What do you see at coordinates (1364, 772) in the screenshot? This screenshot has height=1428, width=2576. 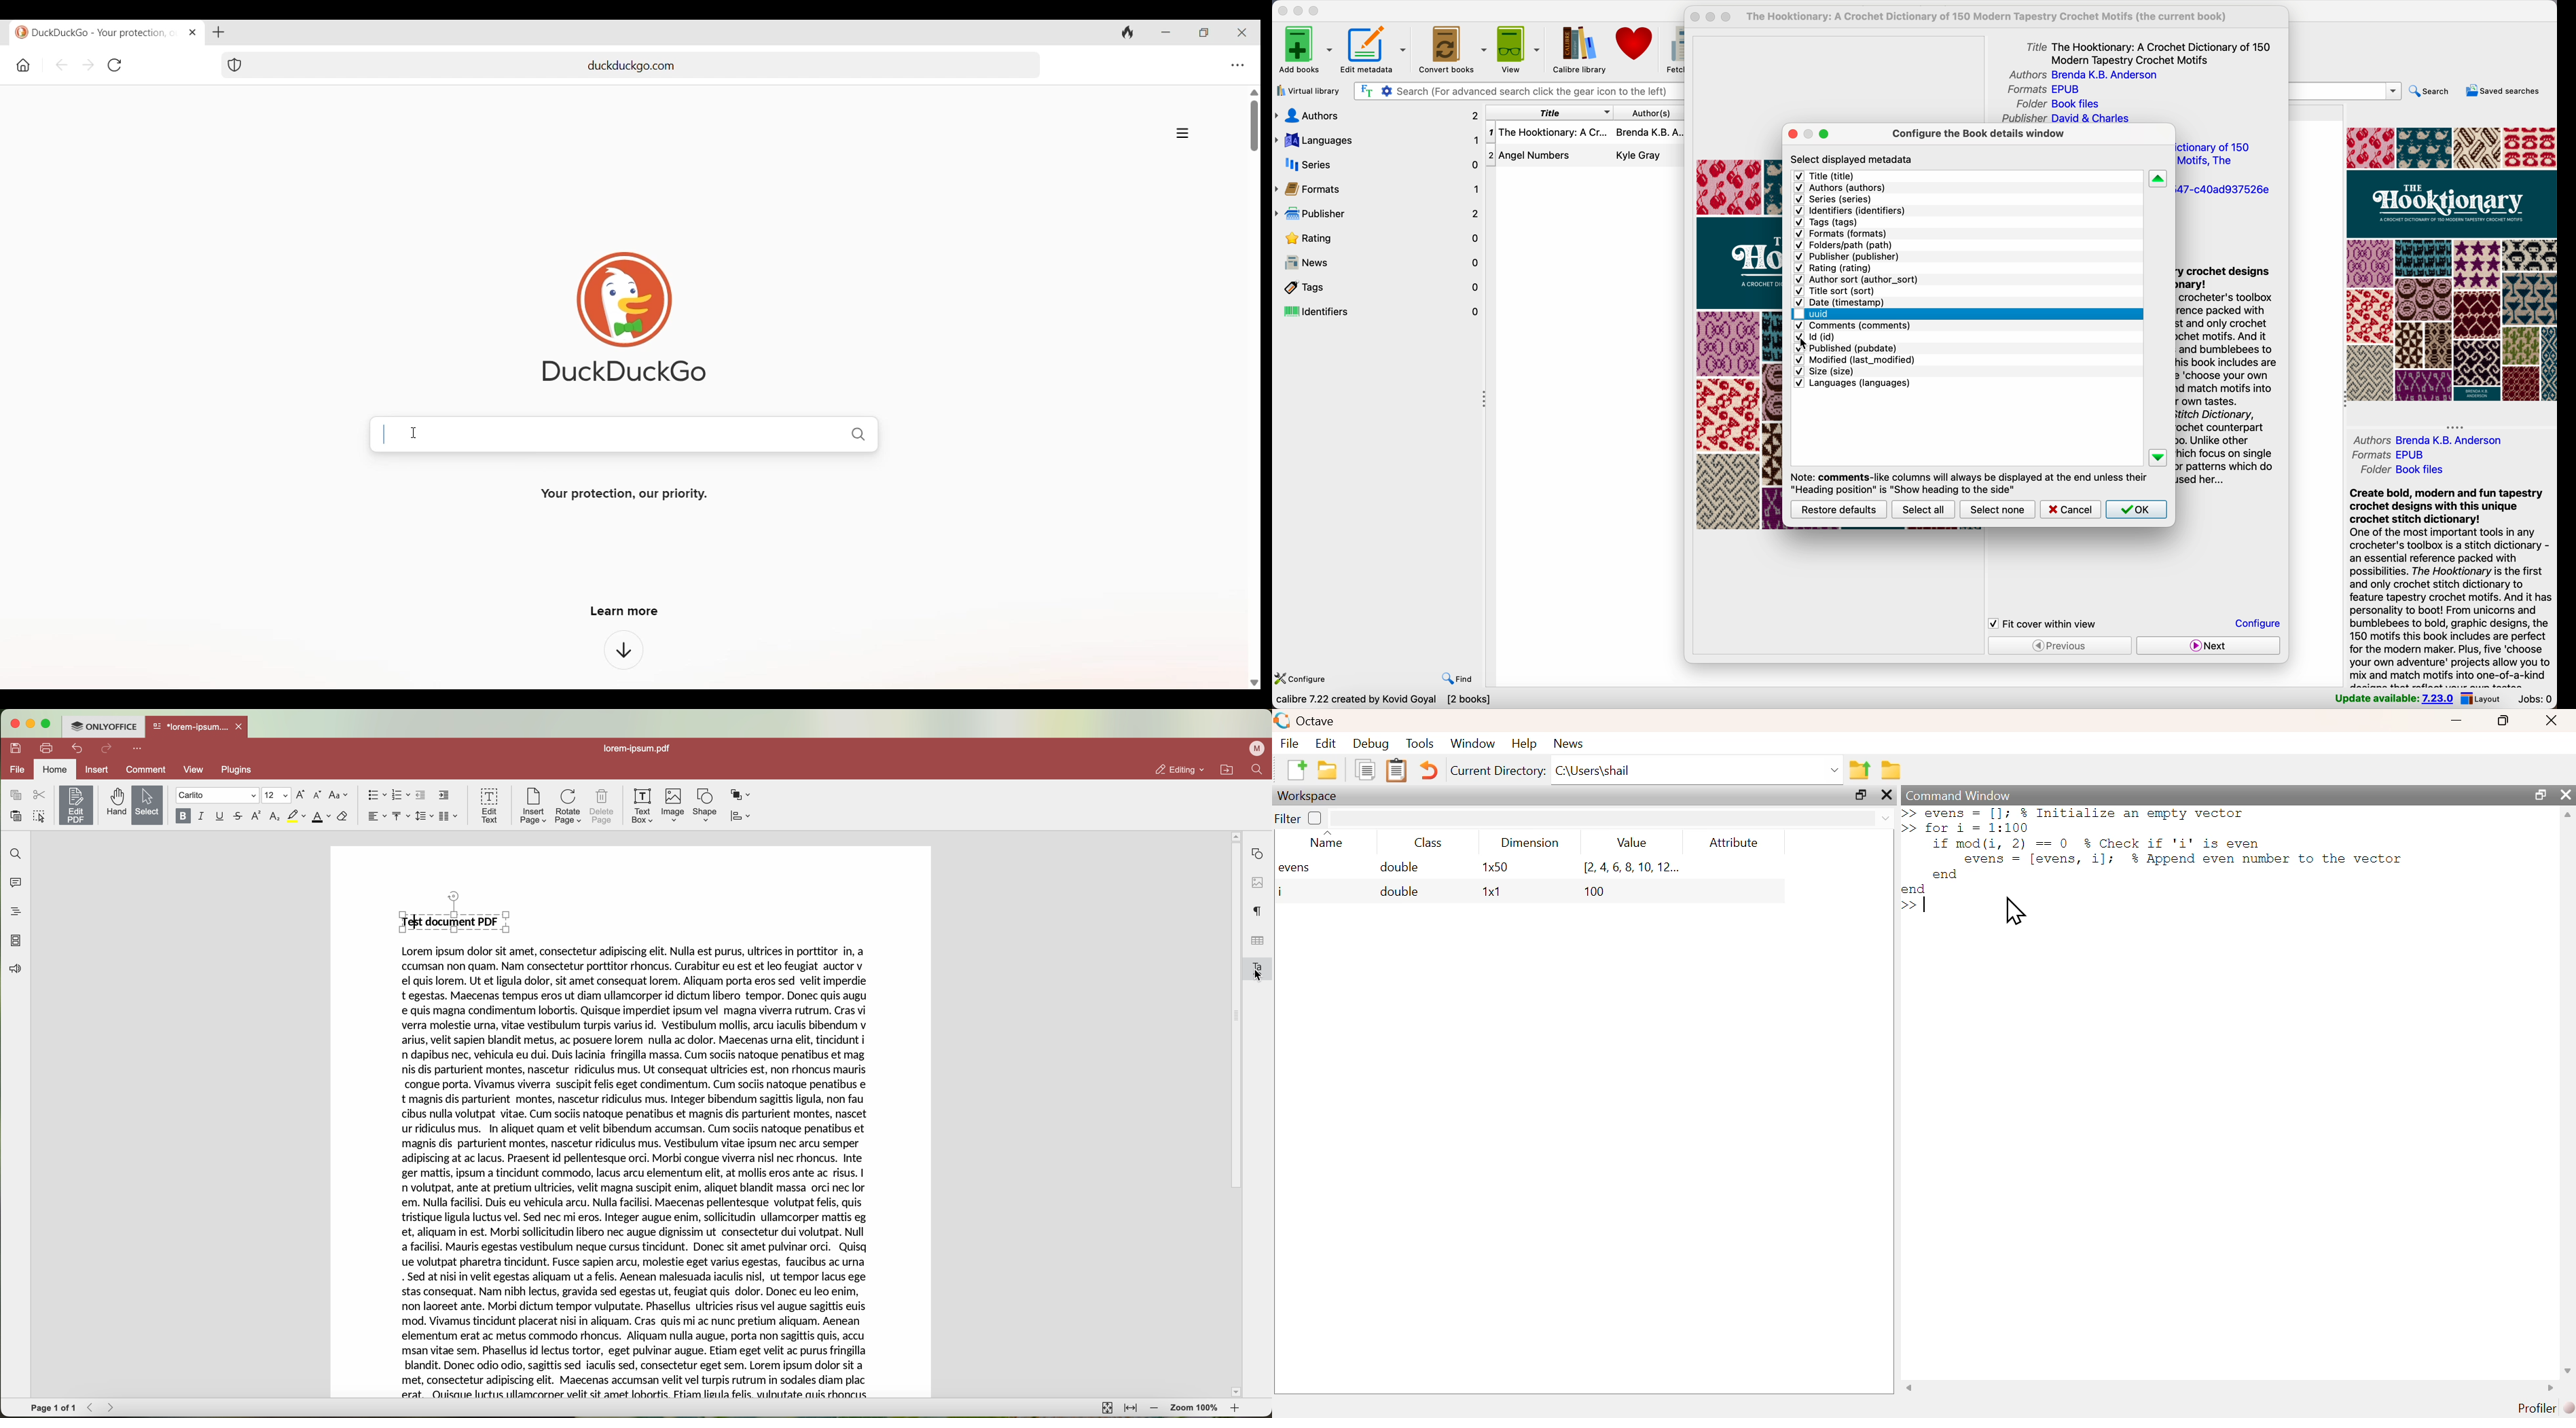 I see `copy` at bounding box center [1364, 772].